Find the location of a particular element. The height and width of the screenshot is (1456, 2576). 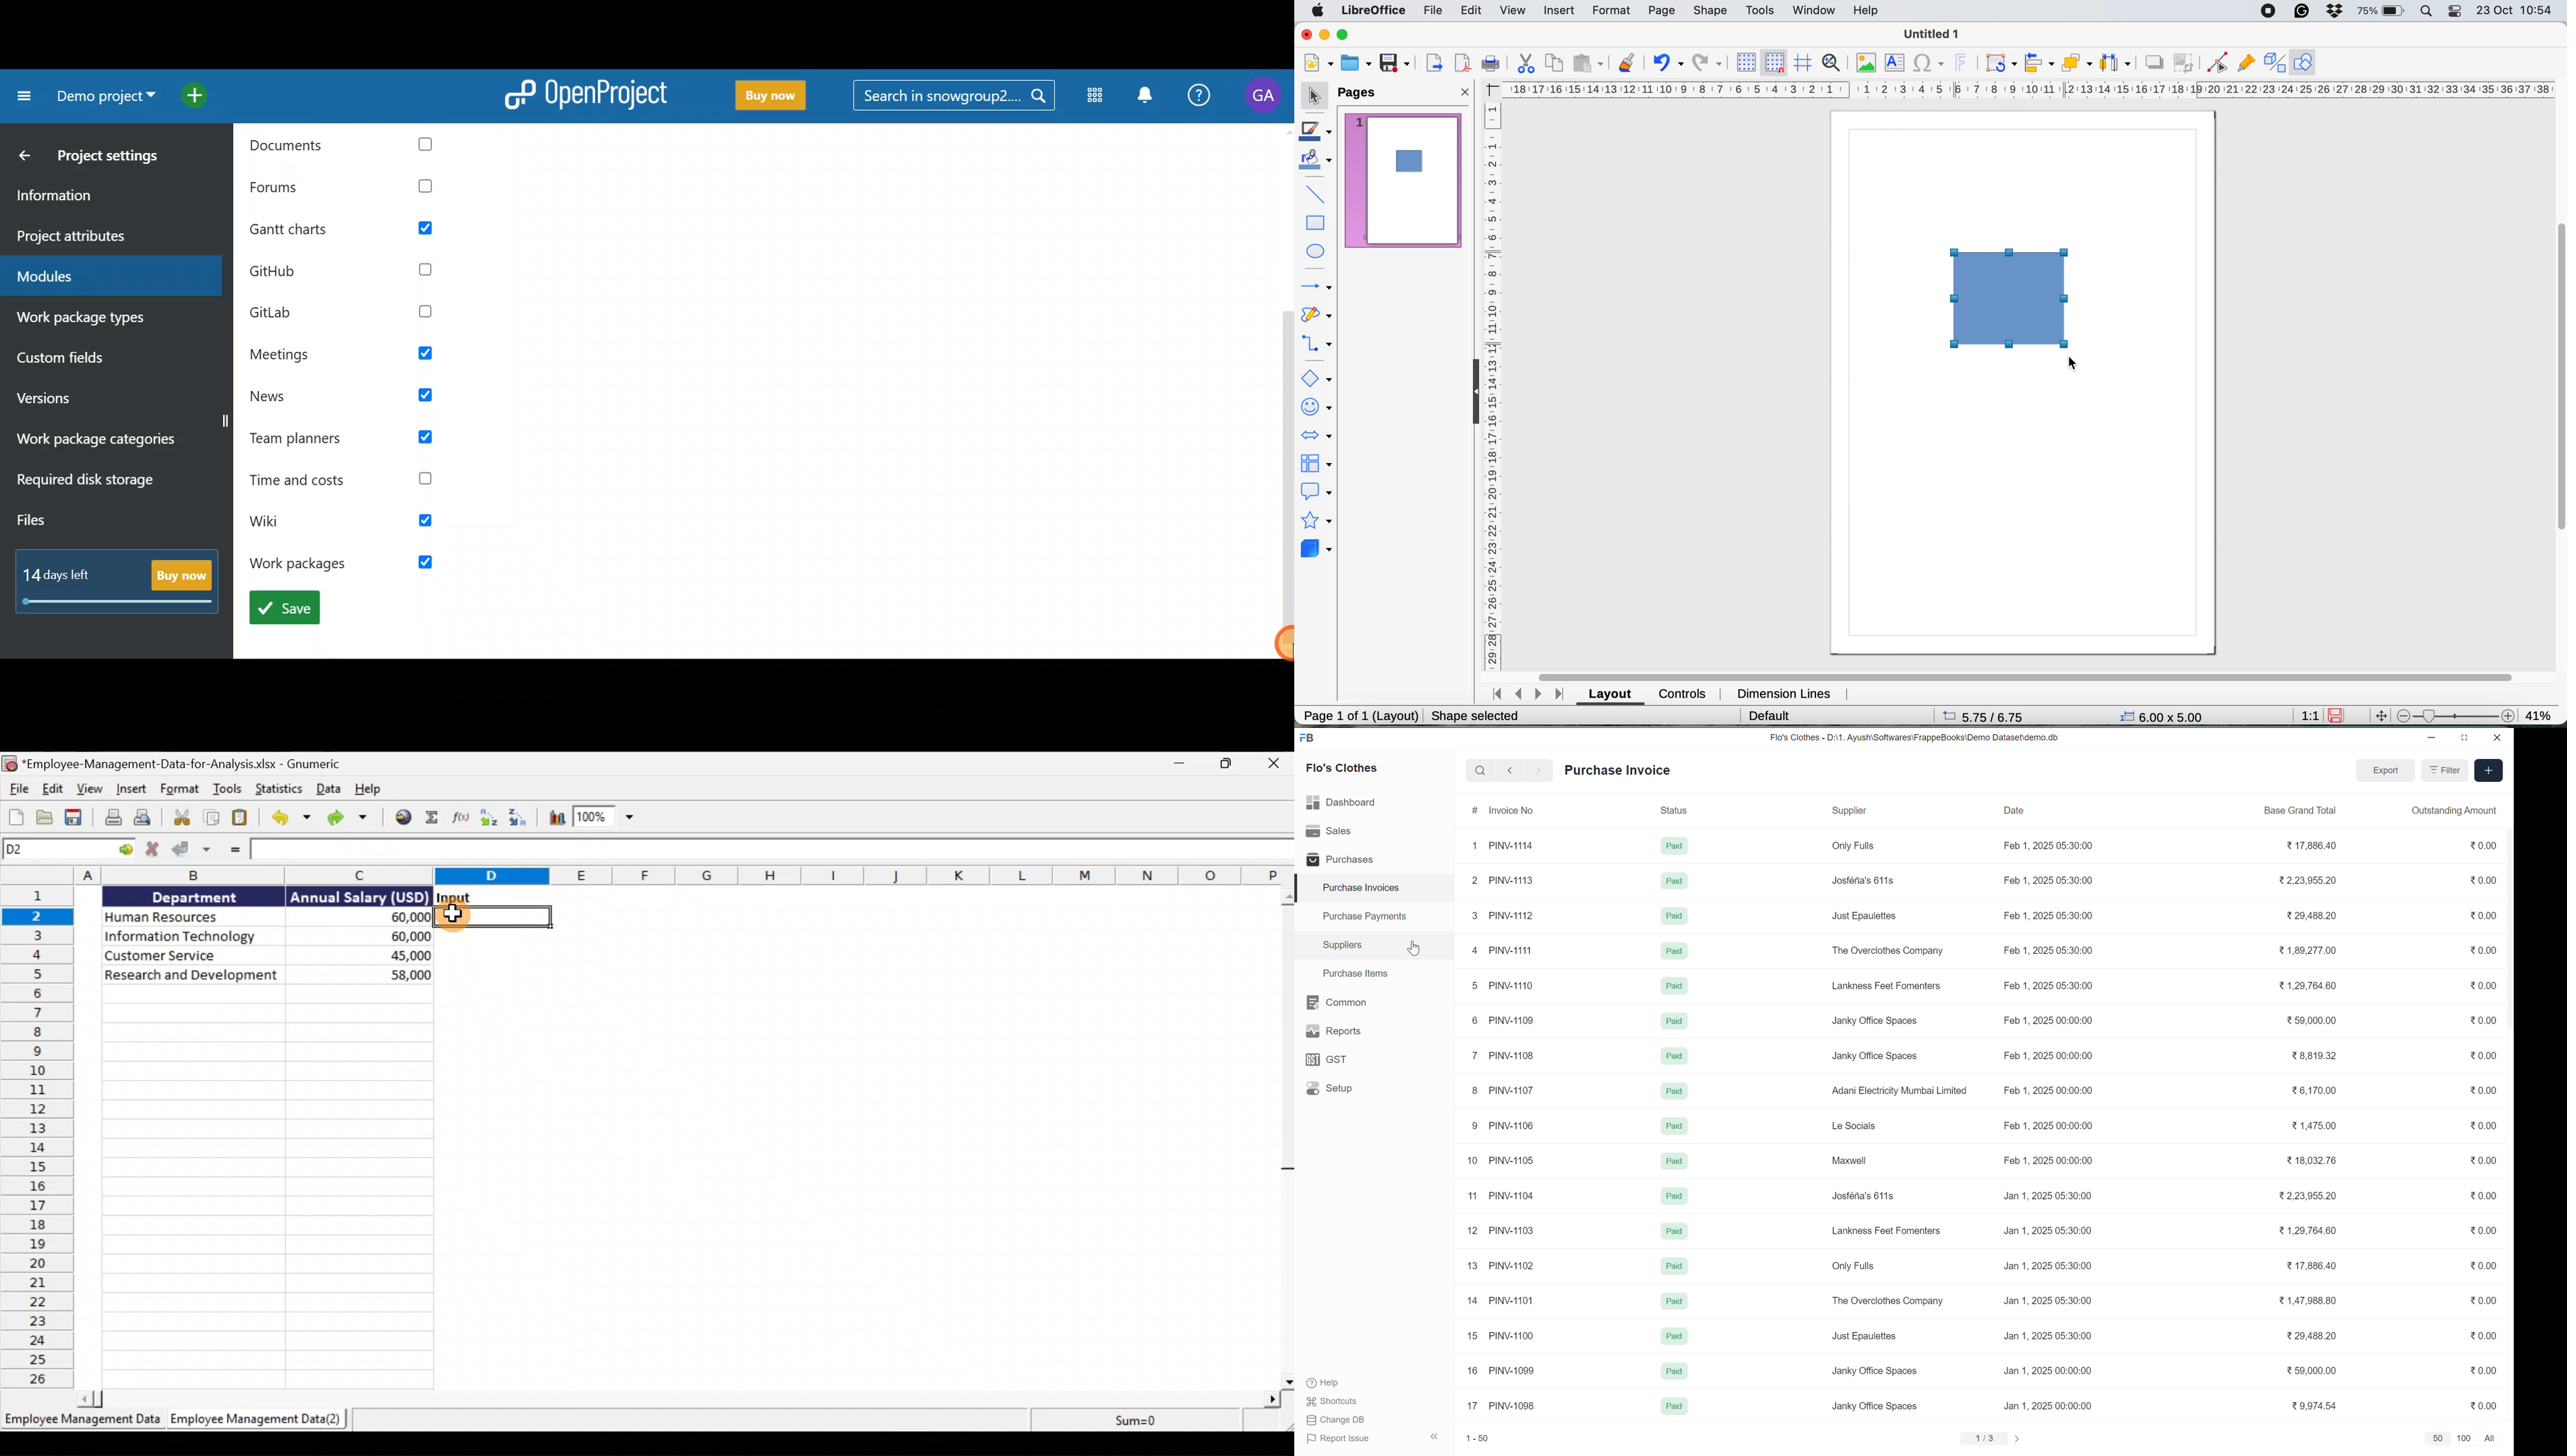

Purchases is located at coordinates (1341, 859).